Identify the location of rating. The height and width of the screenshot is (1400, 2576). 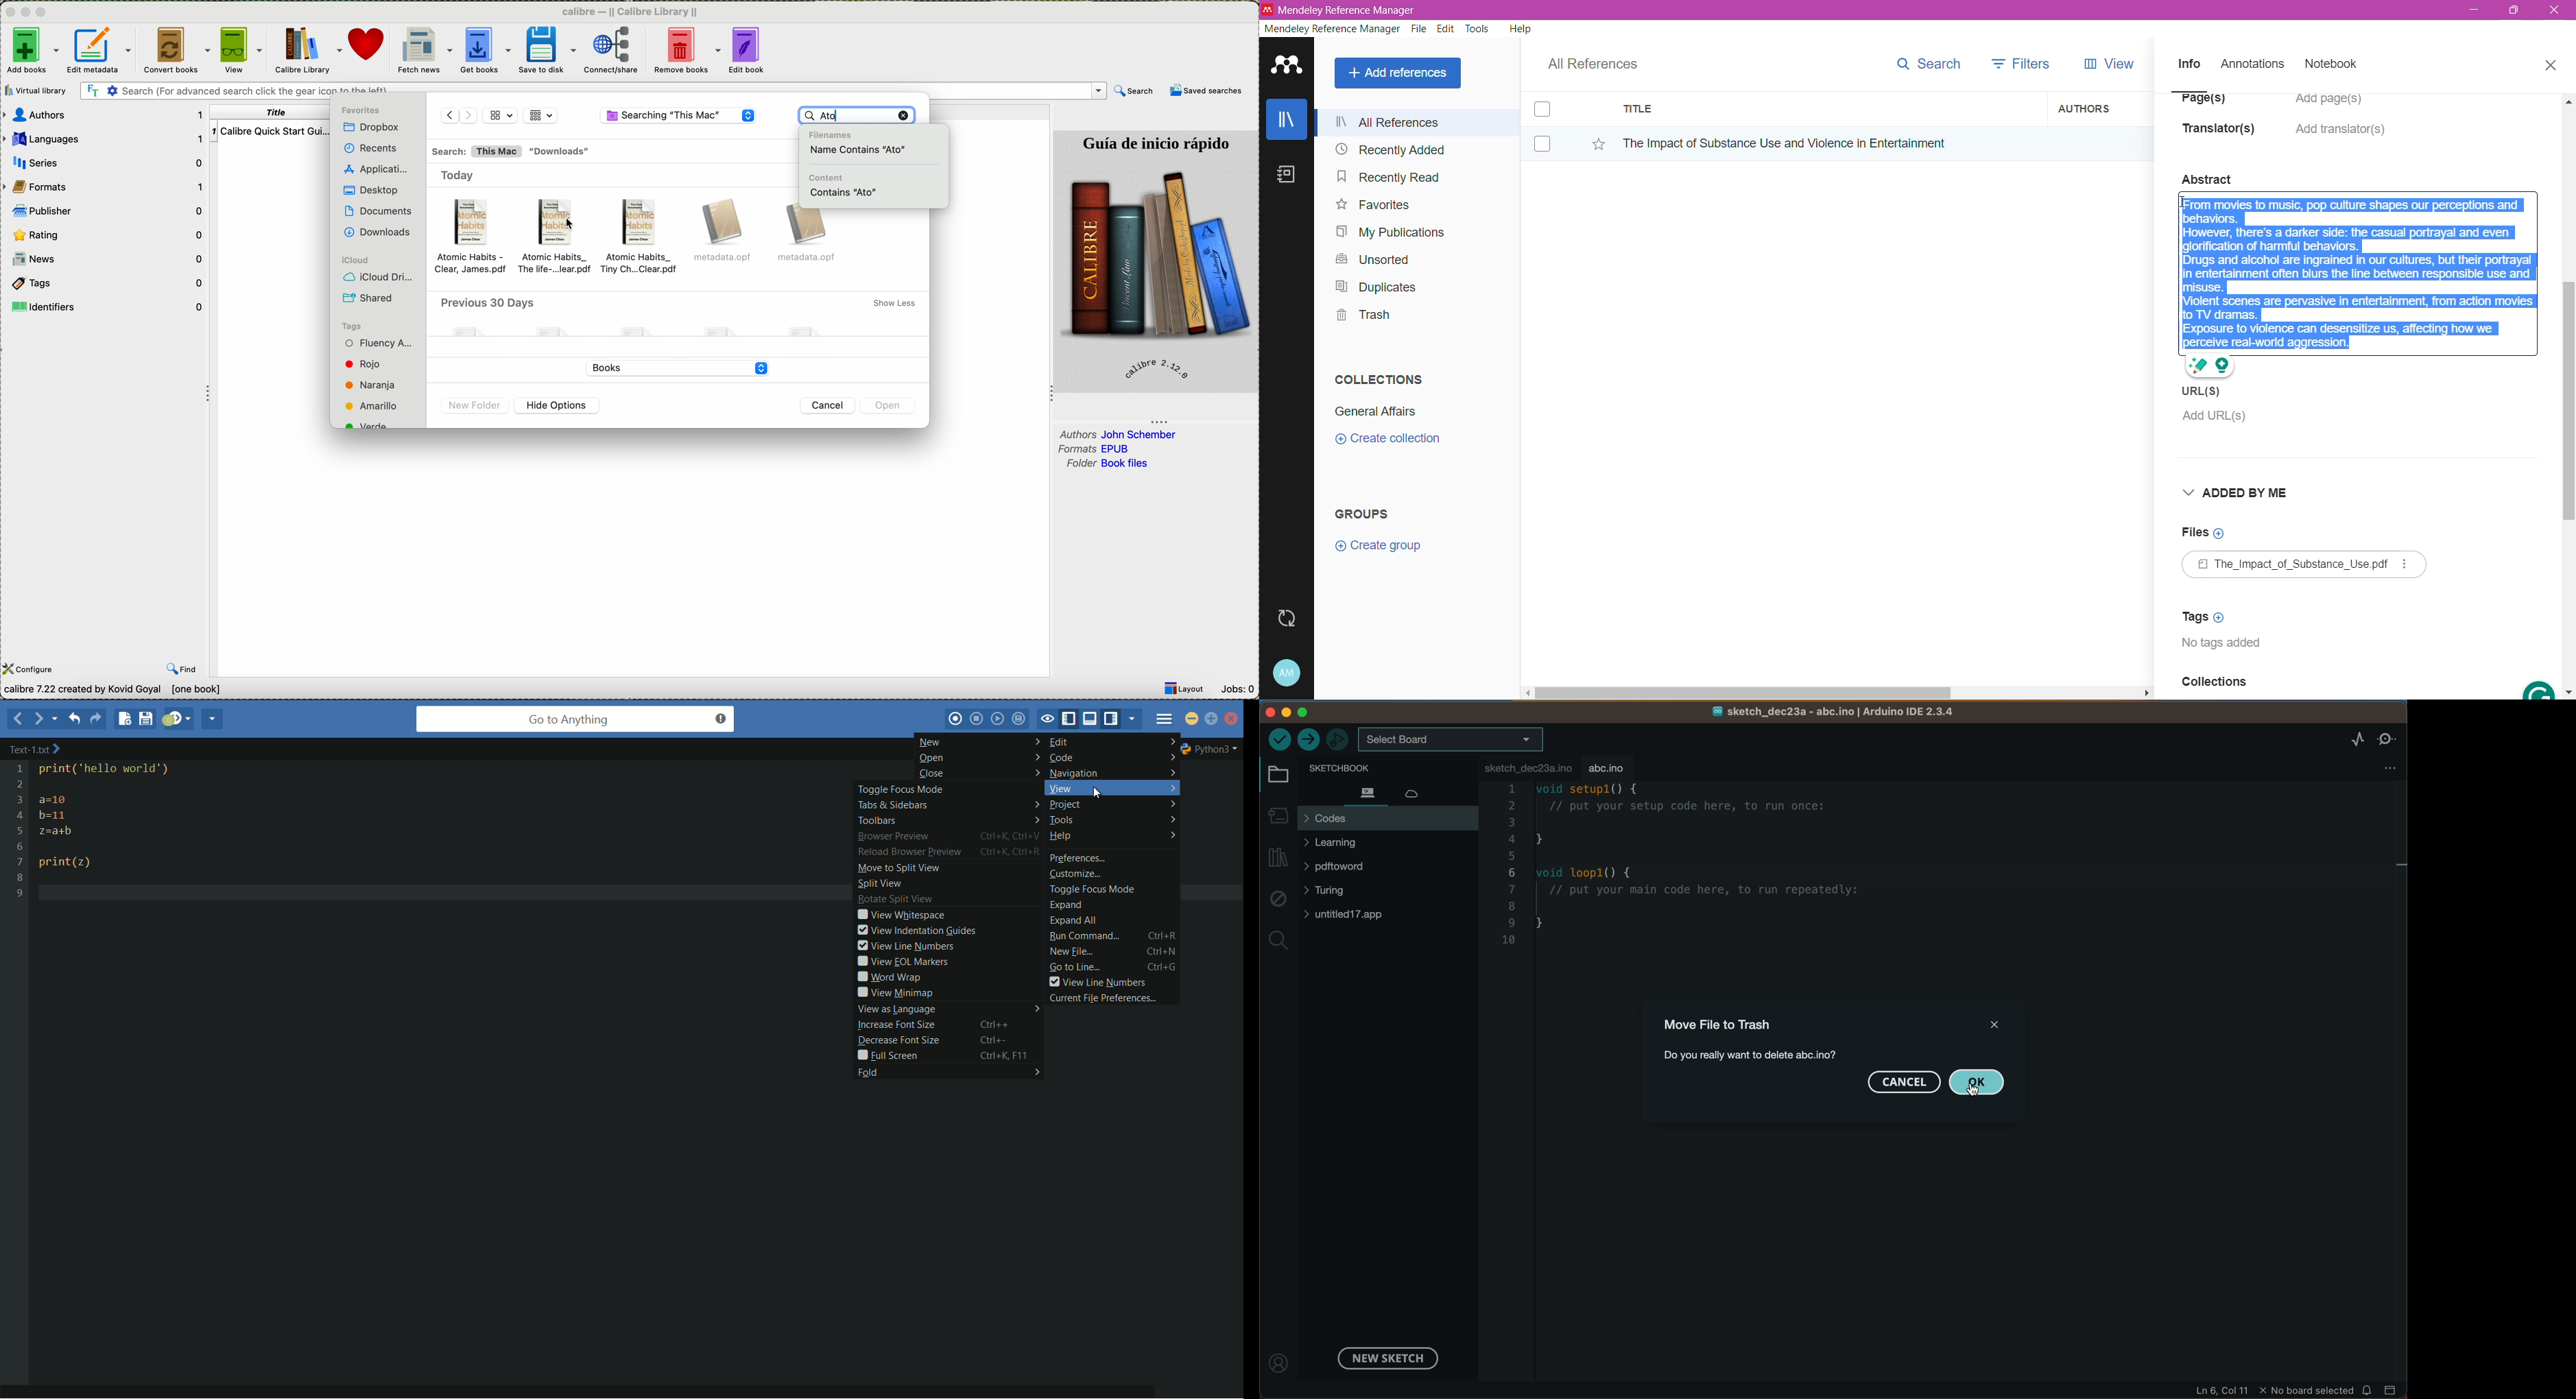
(106, 236).